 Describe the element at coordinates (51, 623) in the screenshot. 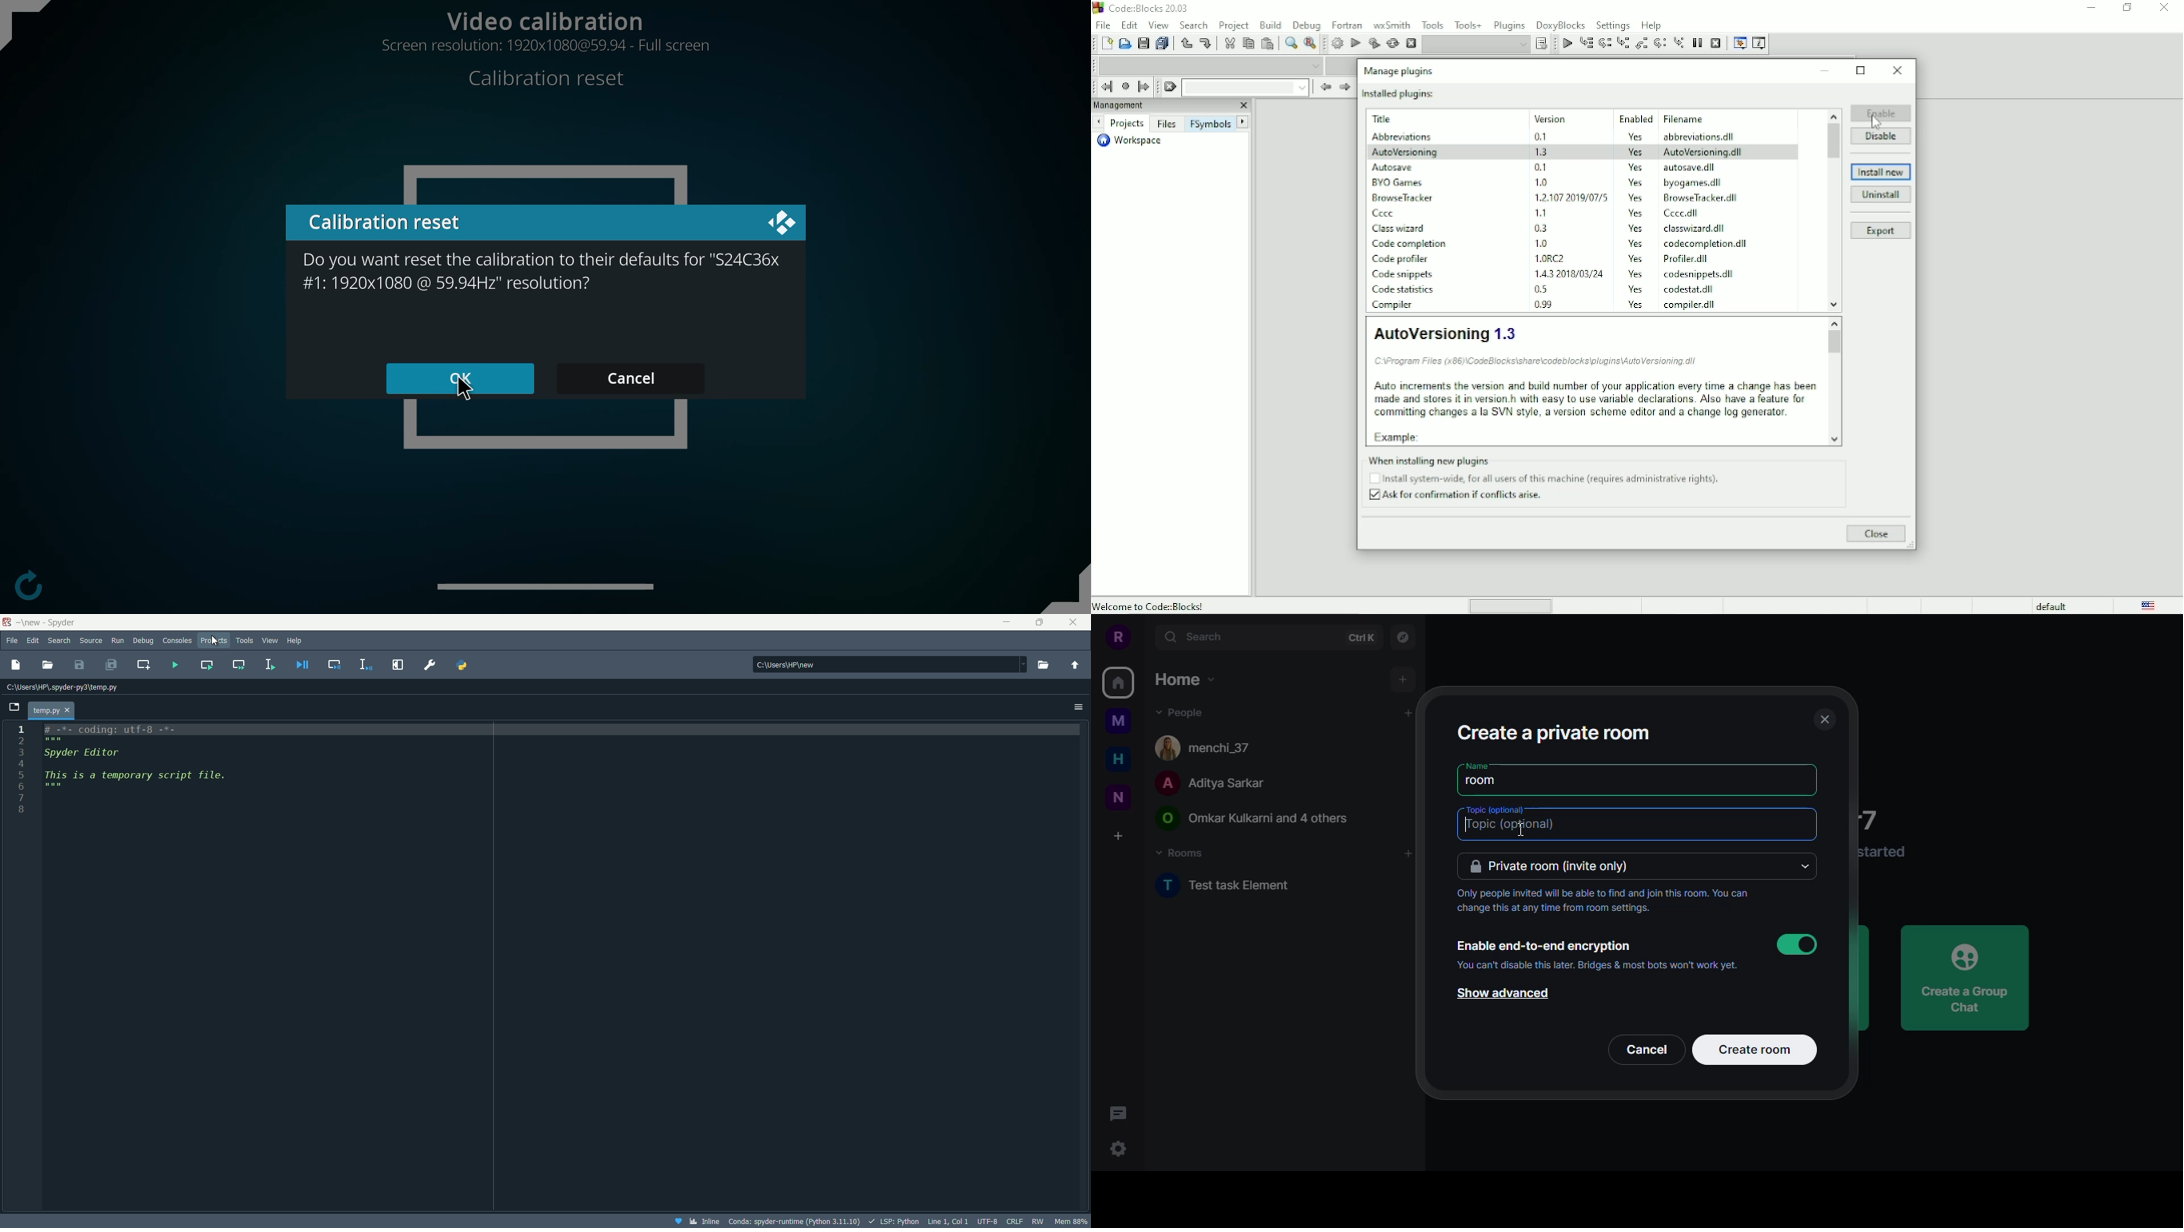

I see `App name` at that location.